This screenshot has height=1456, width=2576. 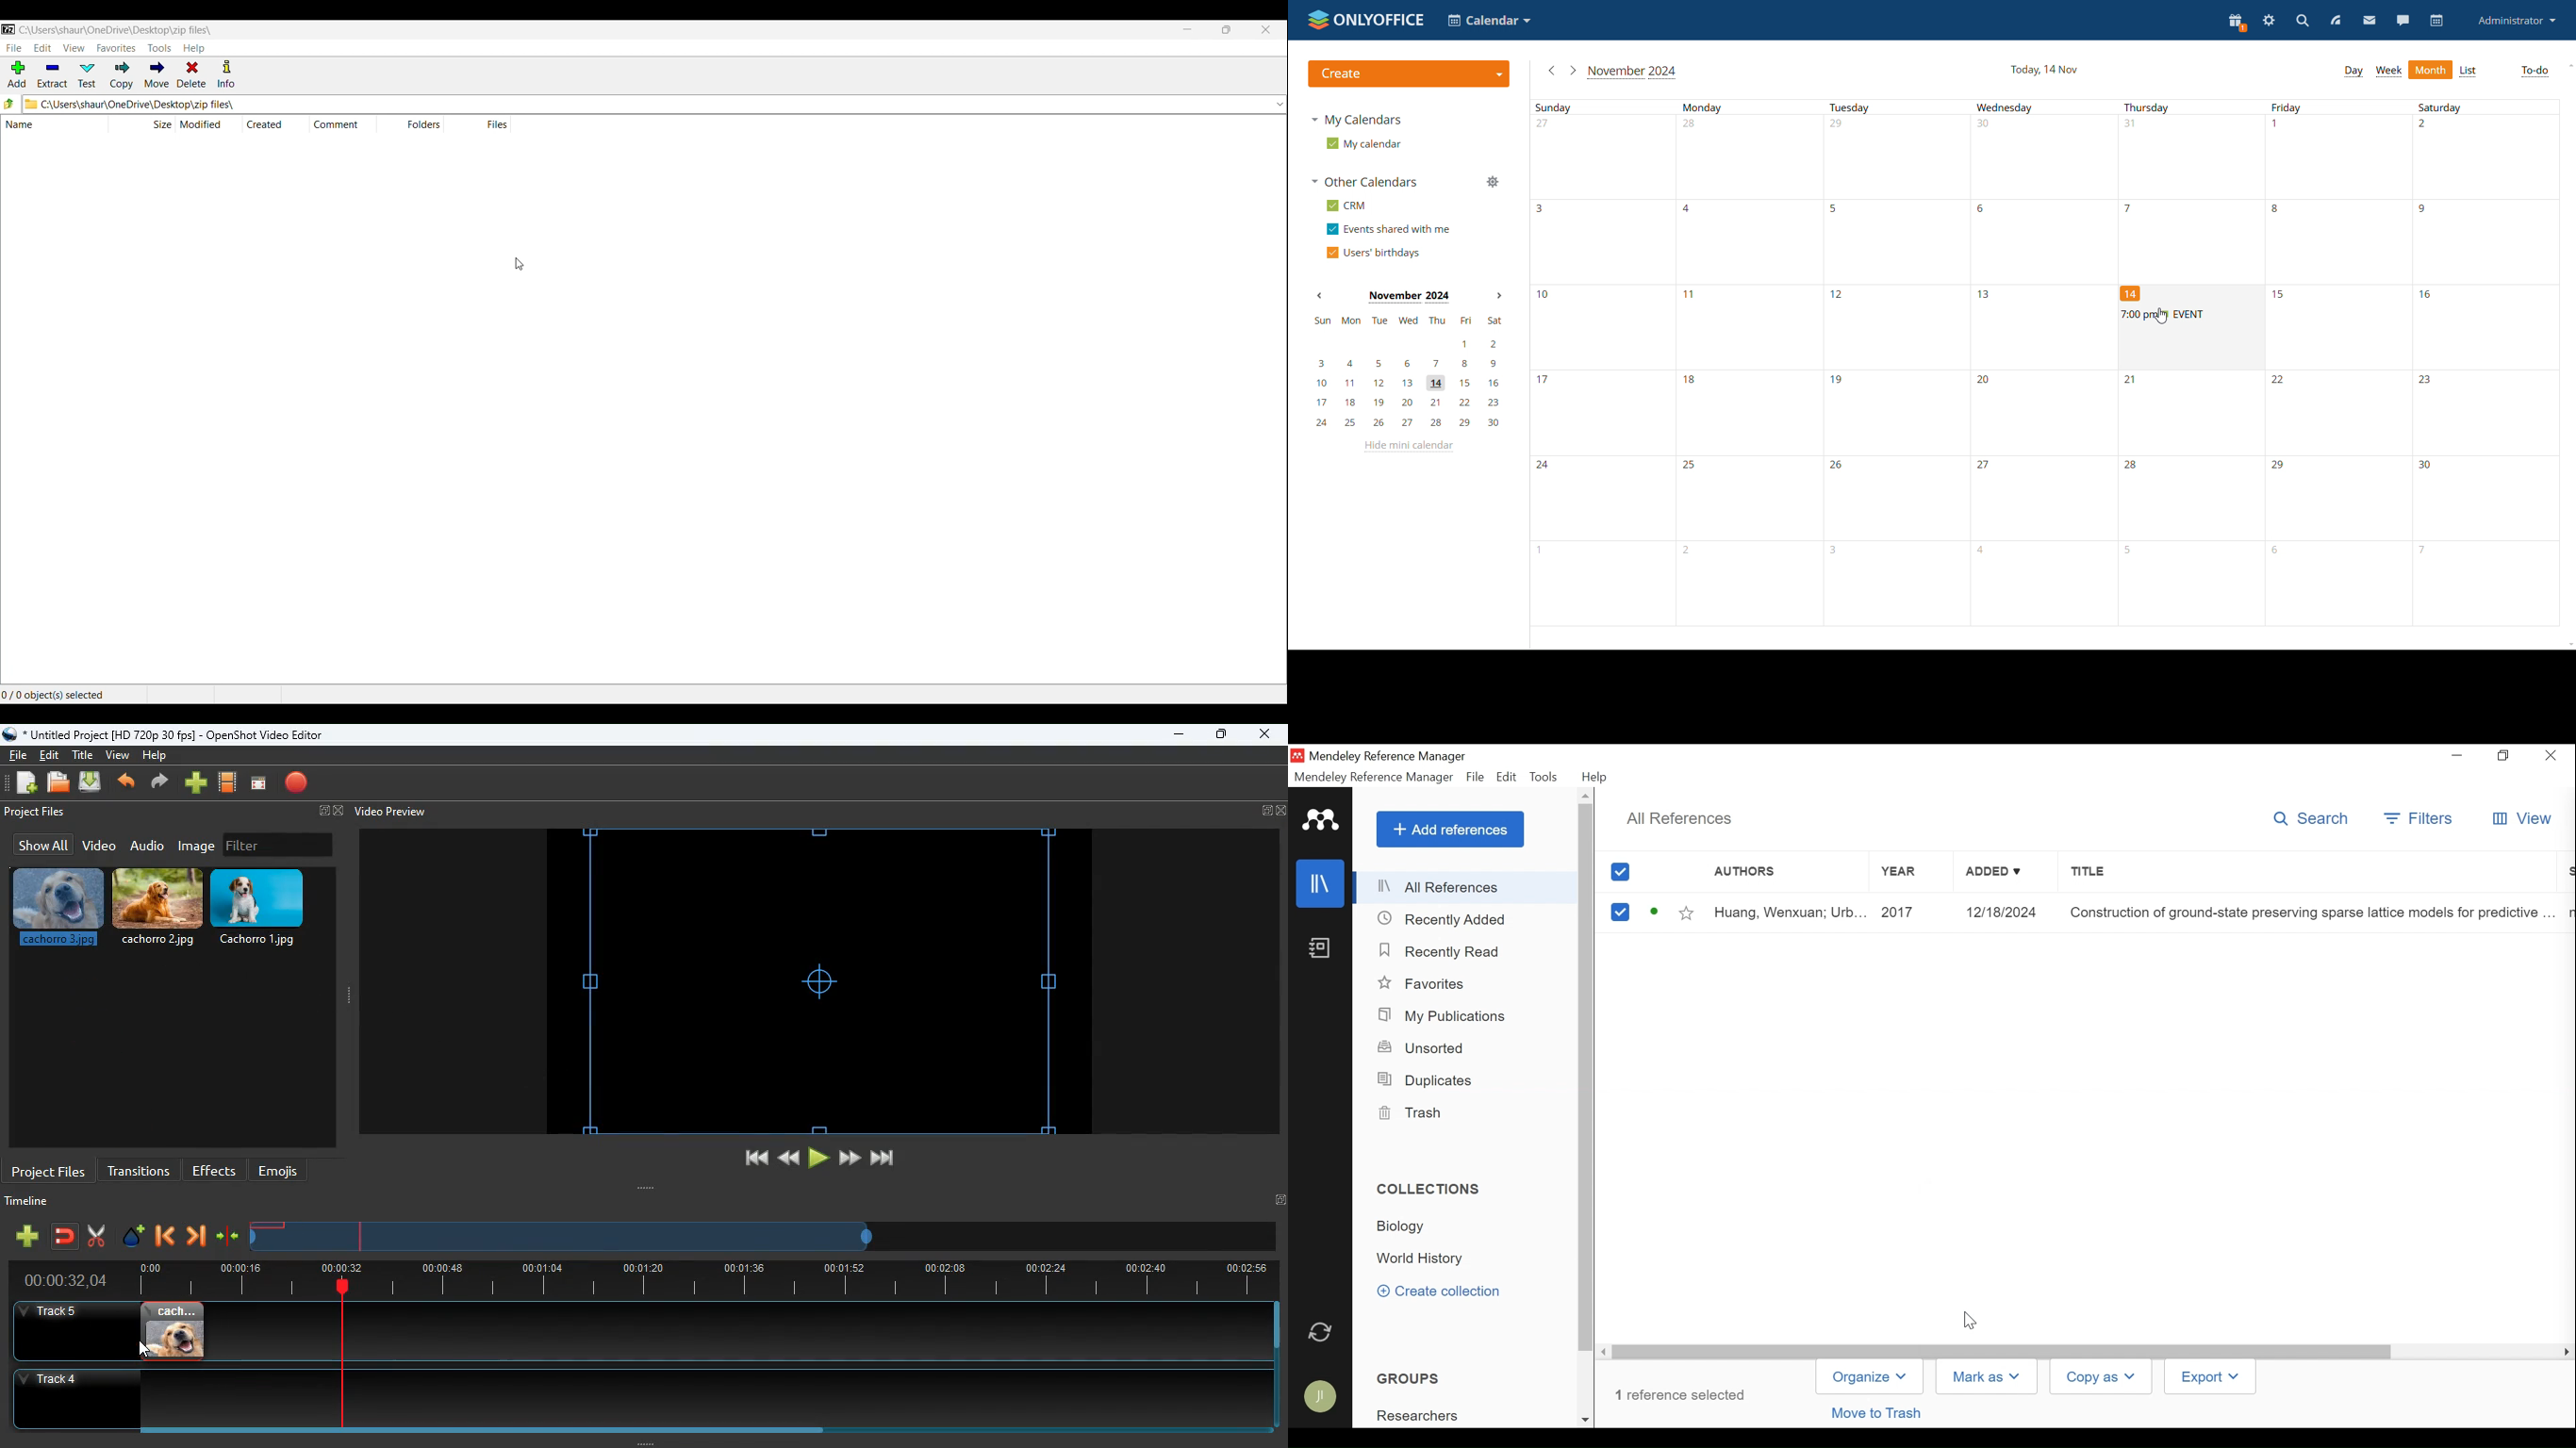 I want to click on add, so click(x=26, y=1236).